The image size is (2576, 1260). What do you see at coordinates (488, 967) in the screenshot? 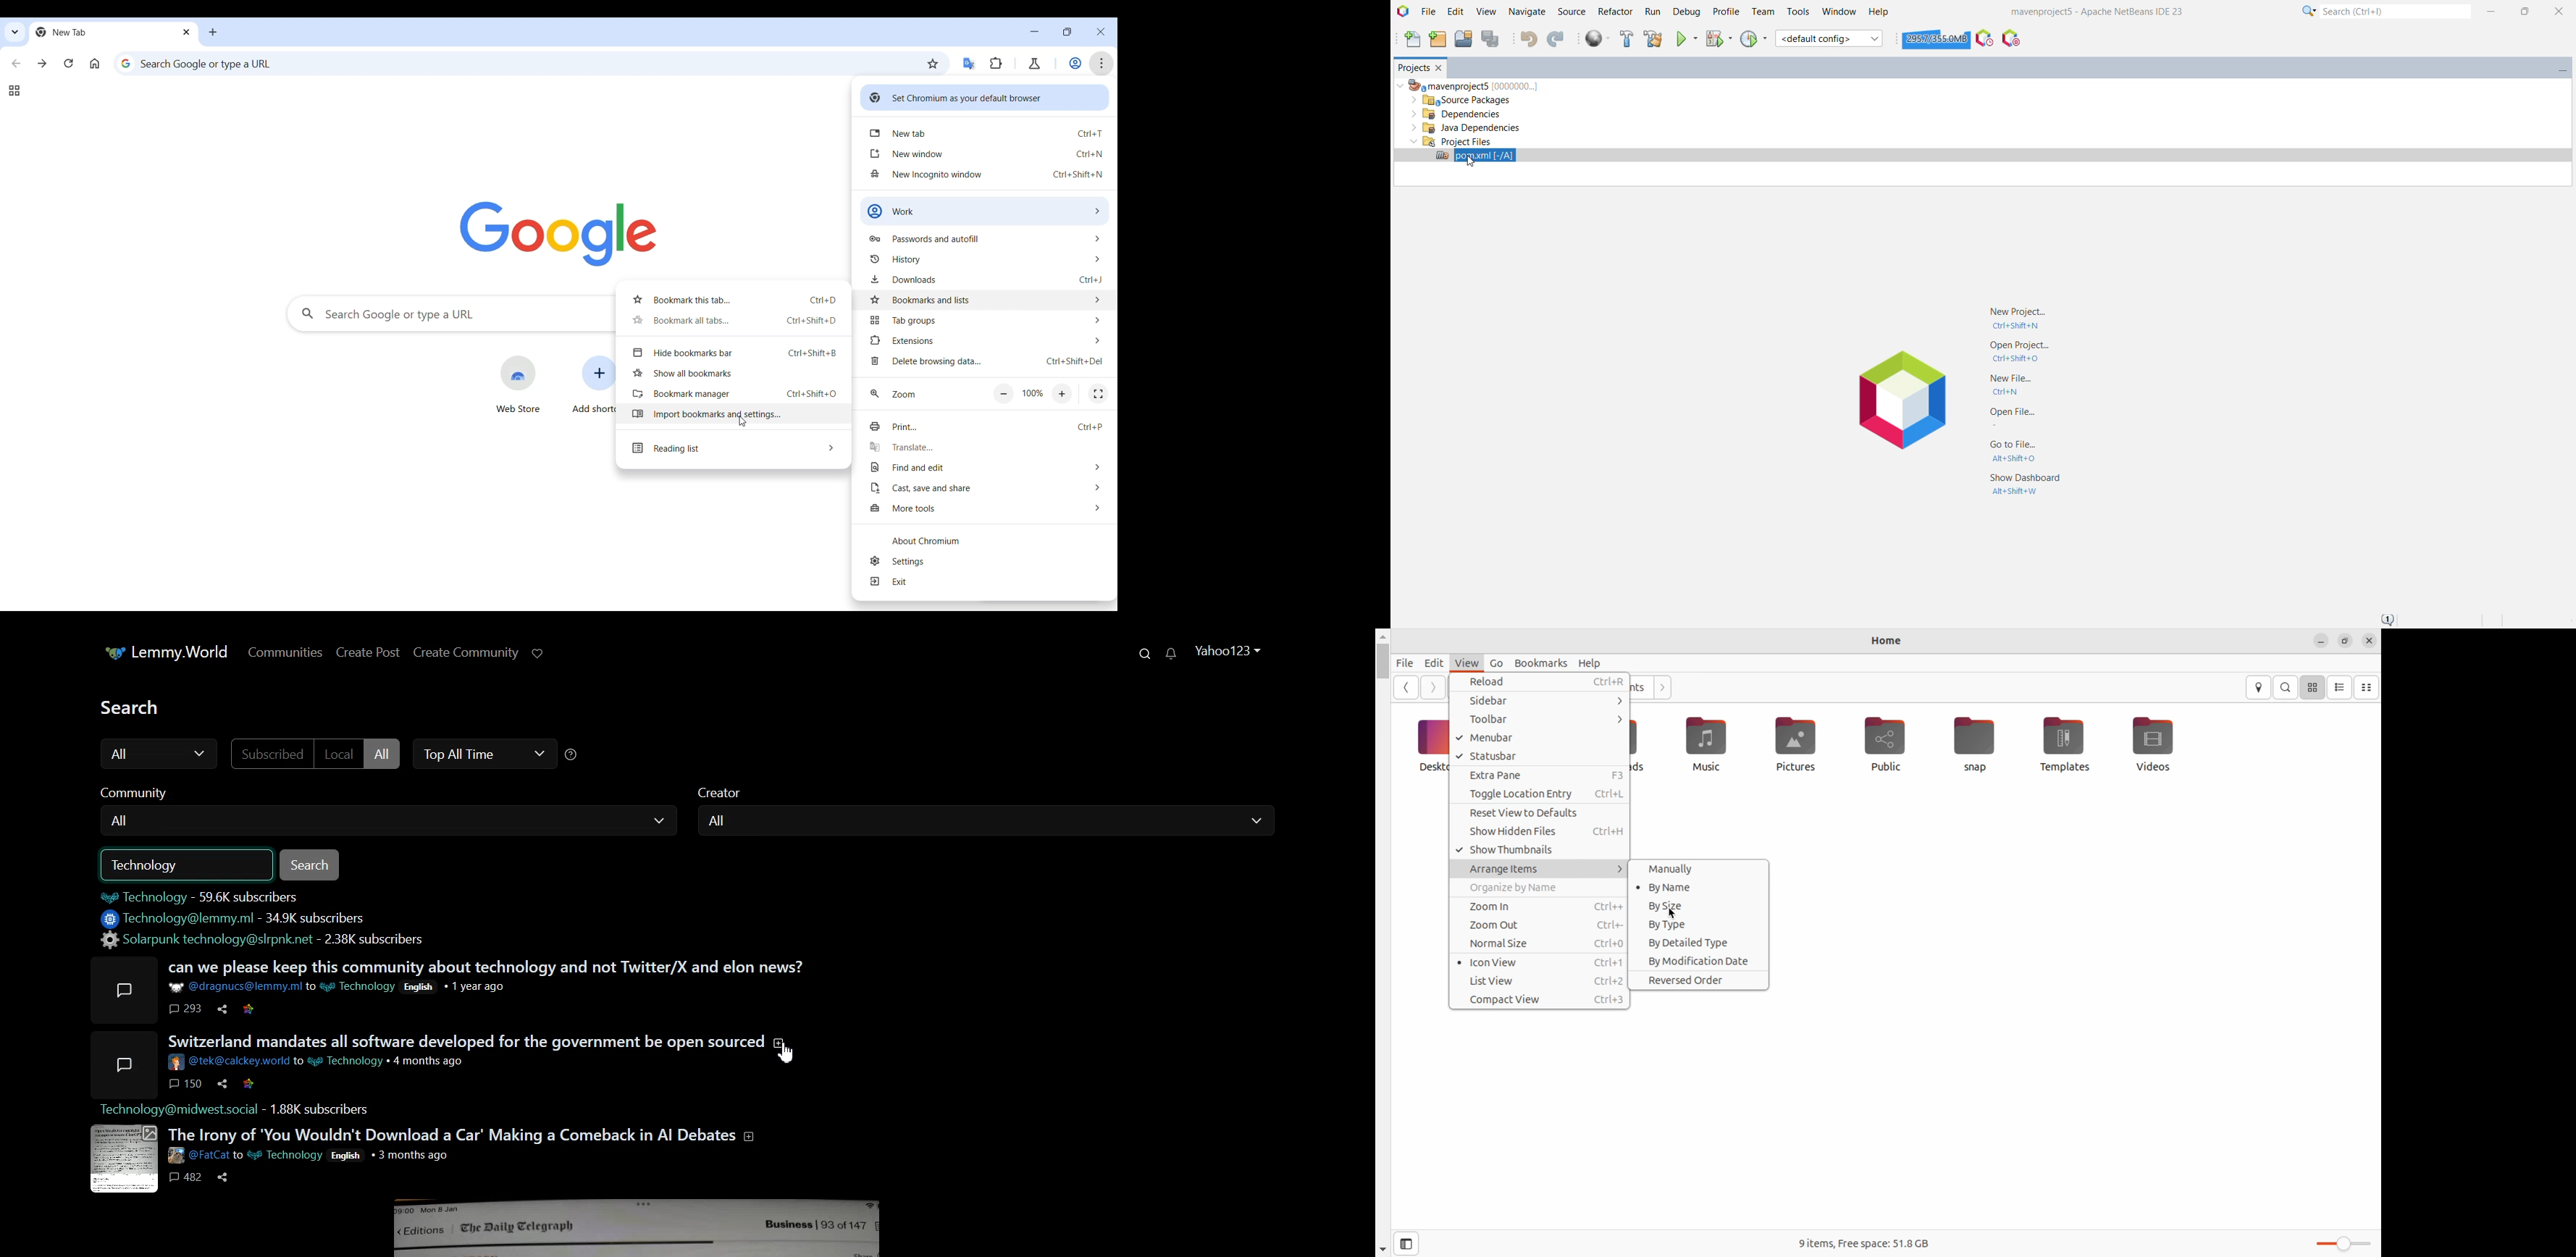
I see `can we please keep this community about technology and not Twitter/X and elon news?` at bounding box center [488, 967].